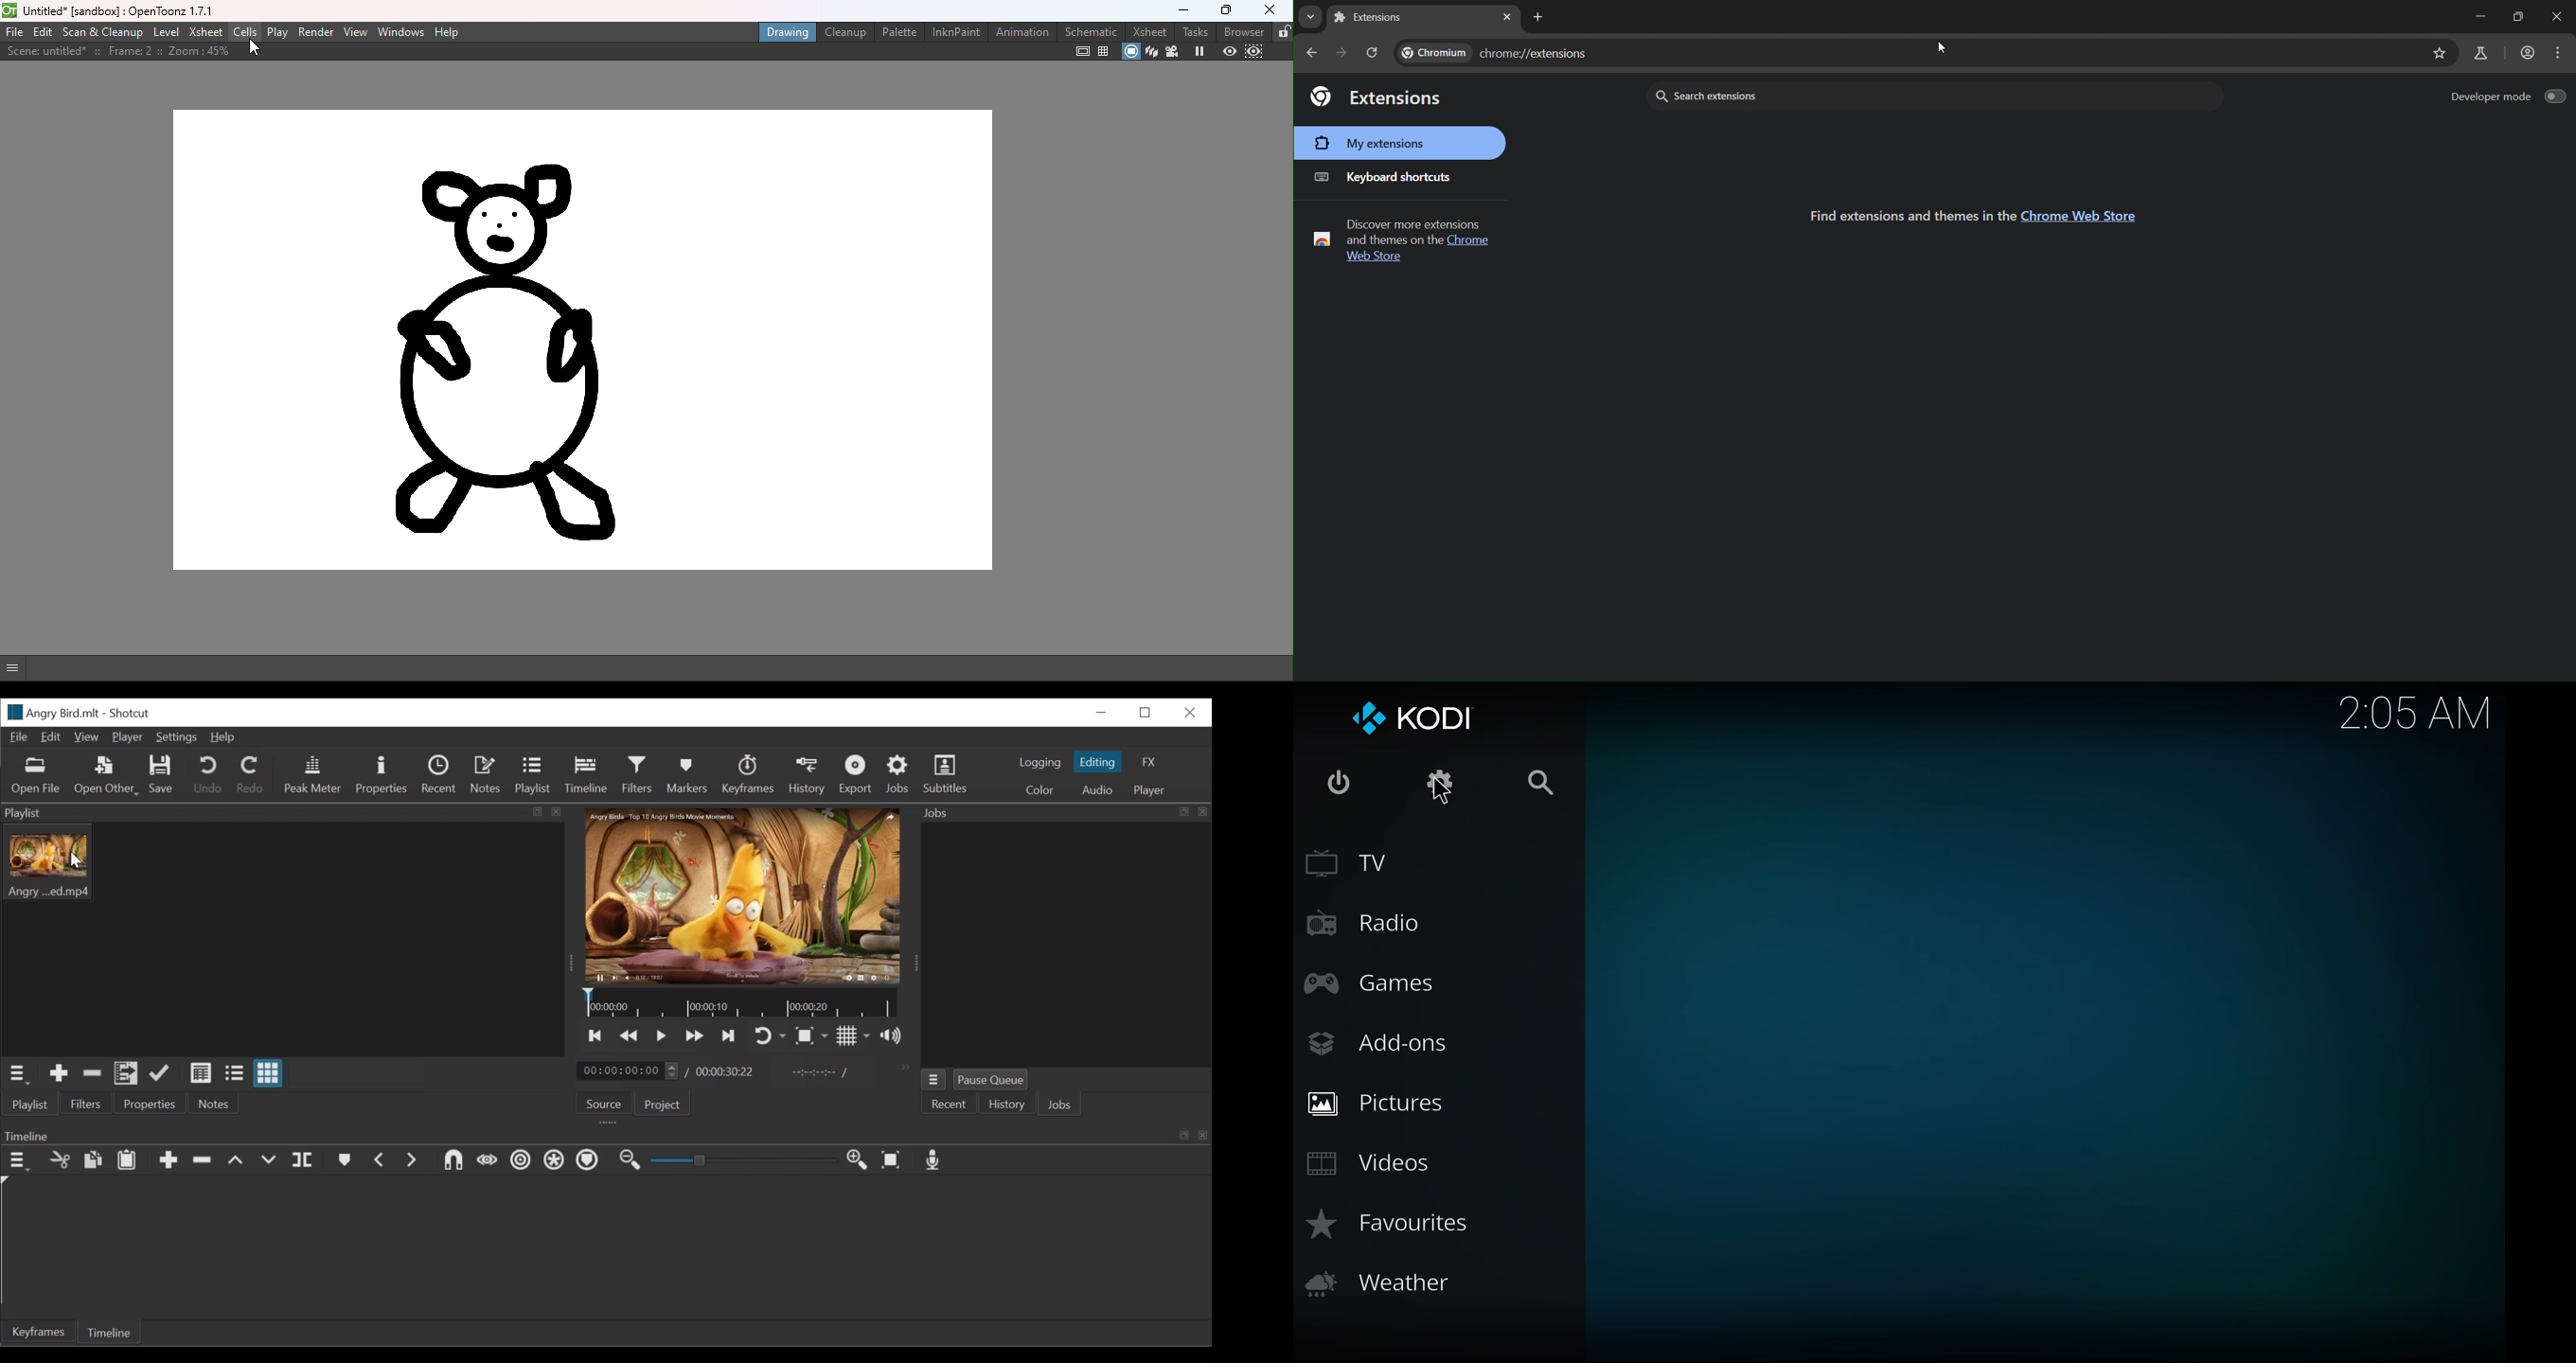 The image size is (2576, 1372). What do you see at coordinates (1174, 53) in the screenshot?
I see `Camera view` at bounding box center [1174, 53].